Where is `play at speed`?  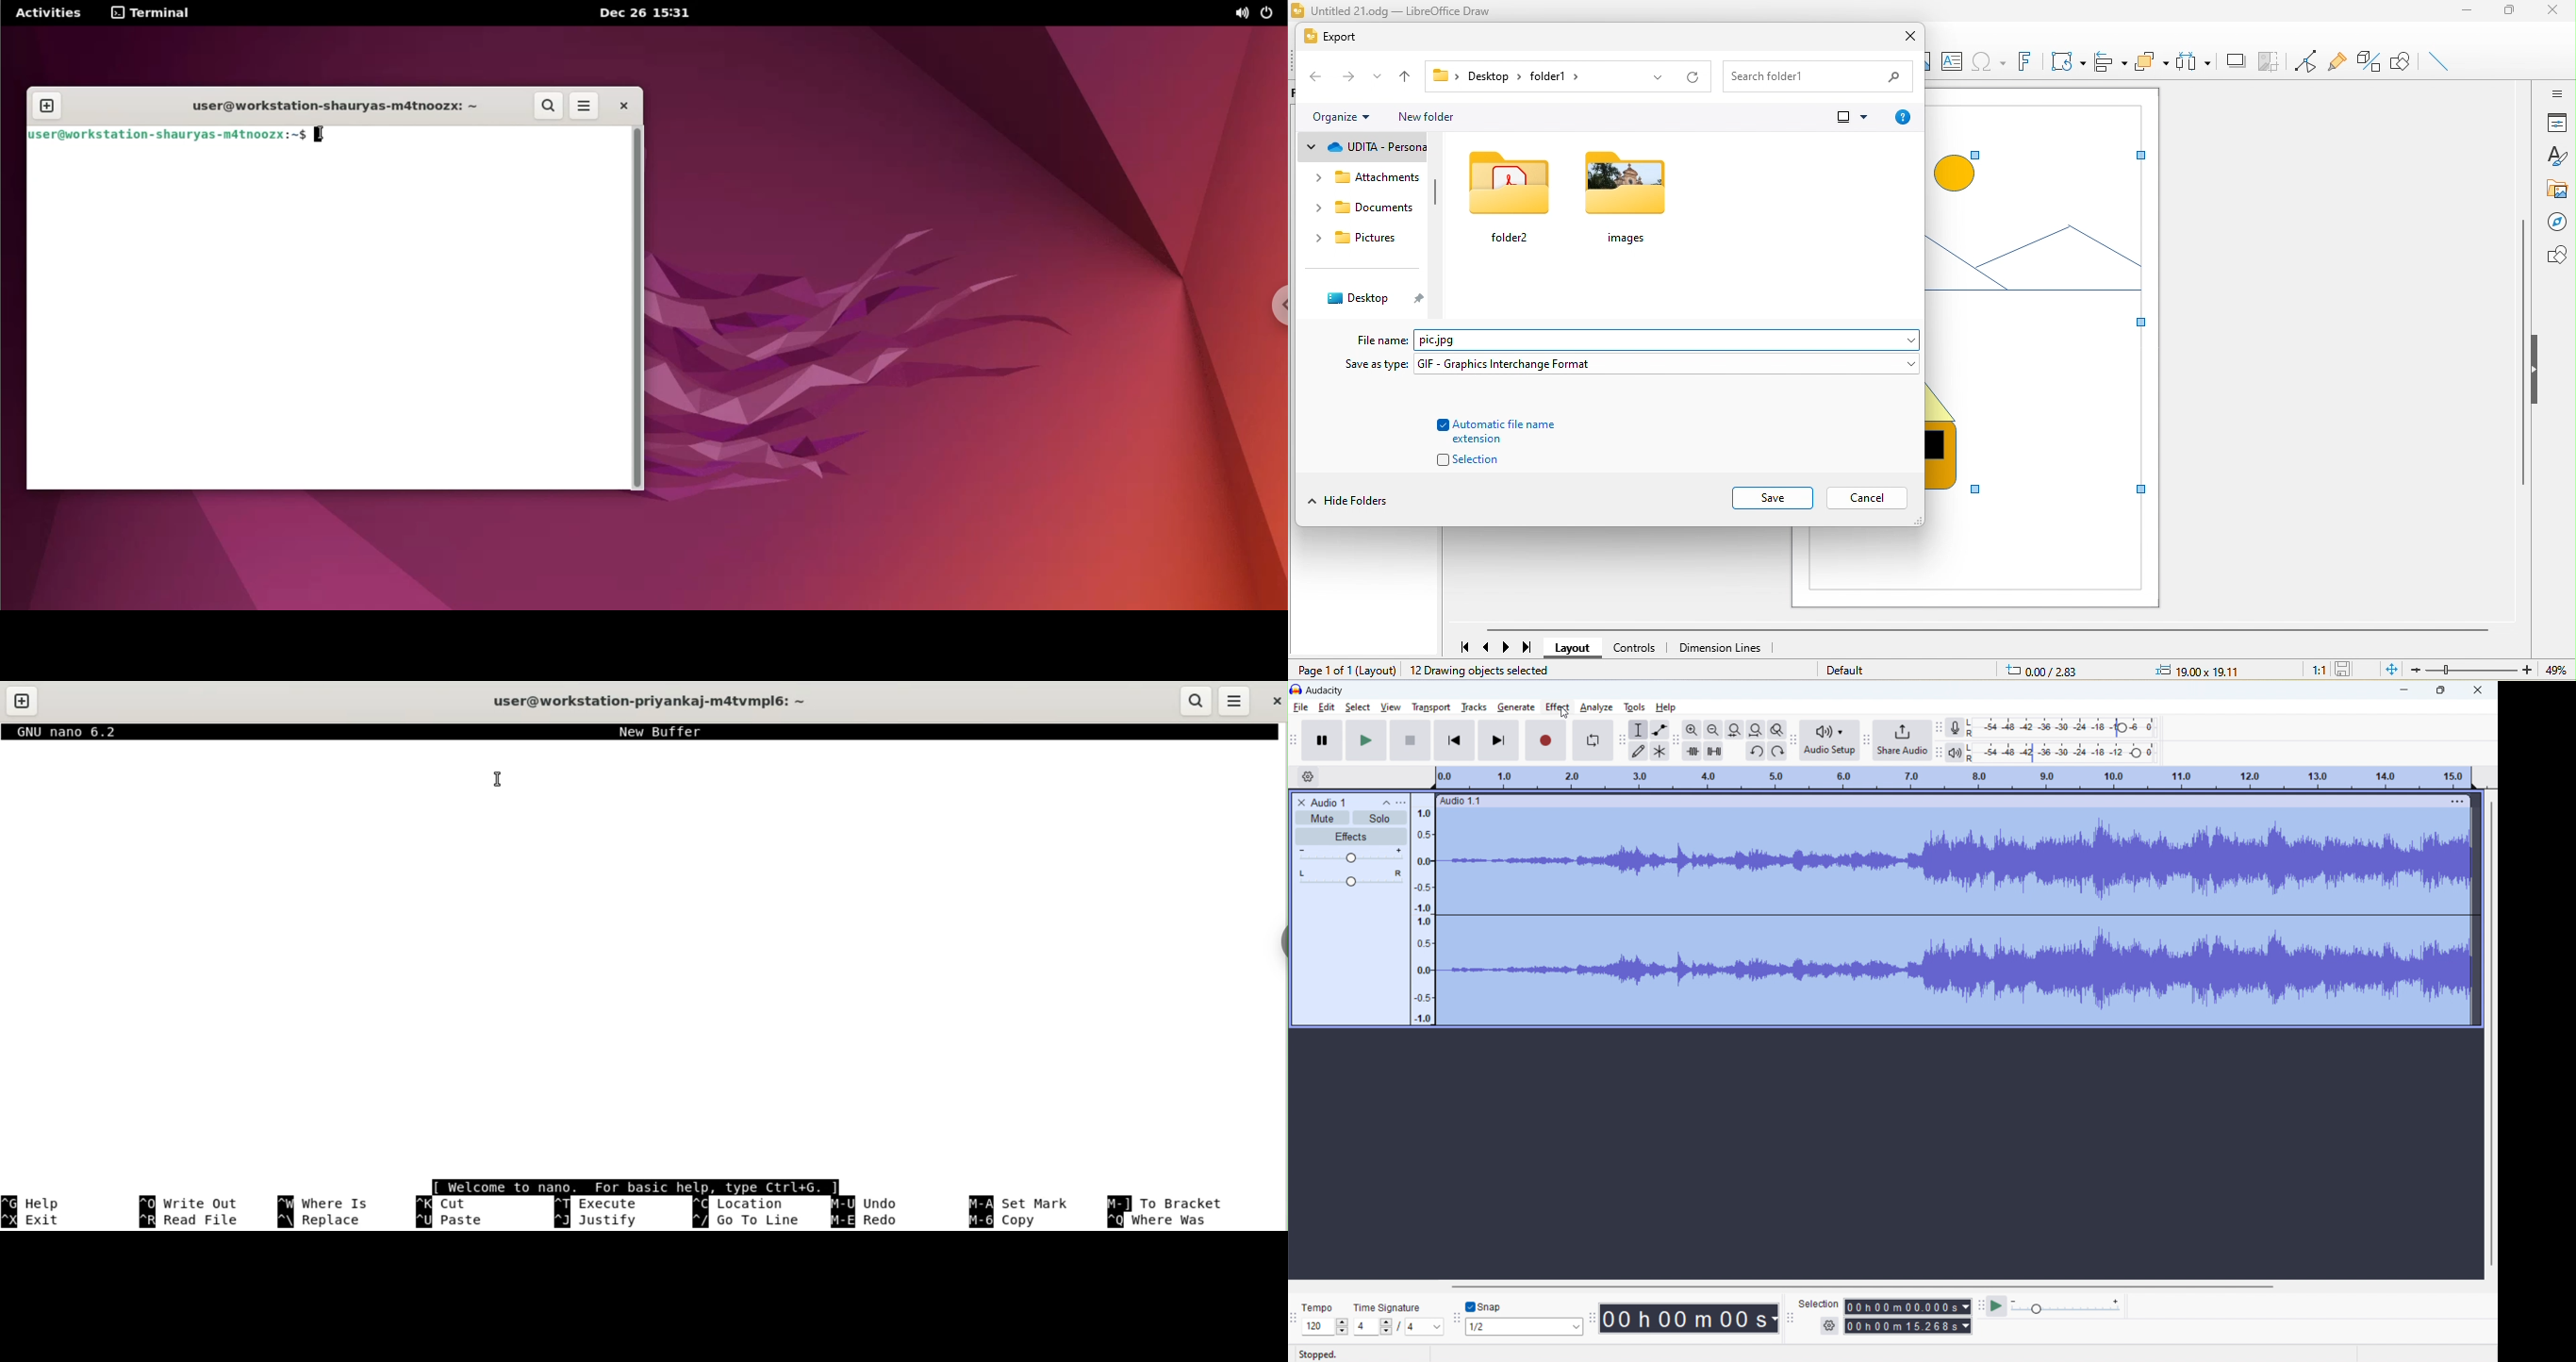 play at speed is located at coordinates (1997, 1307).